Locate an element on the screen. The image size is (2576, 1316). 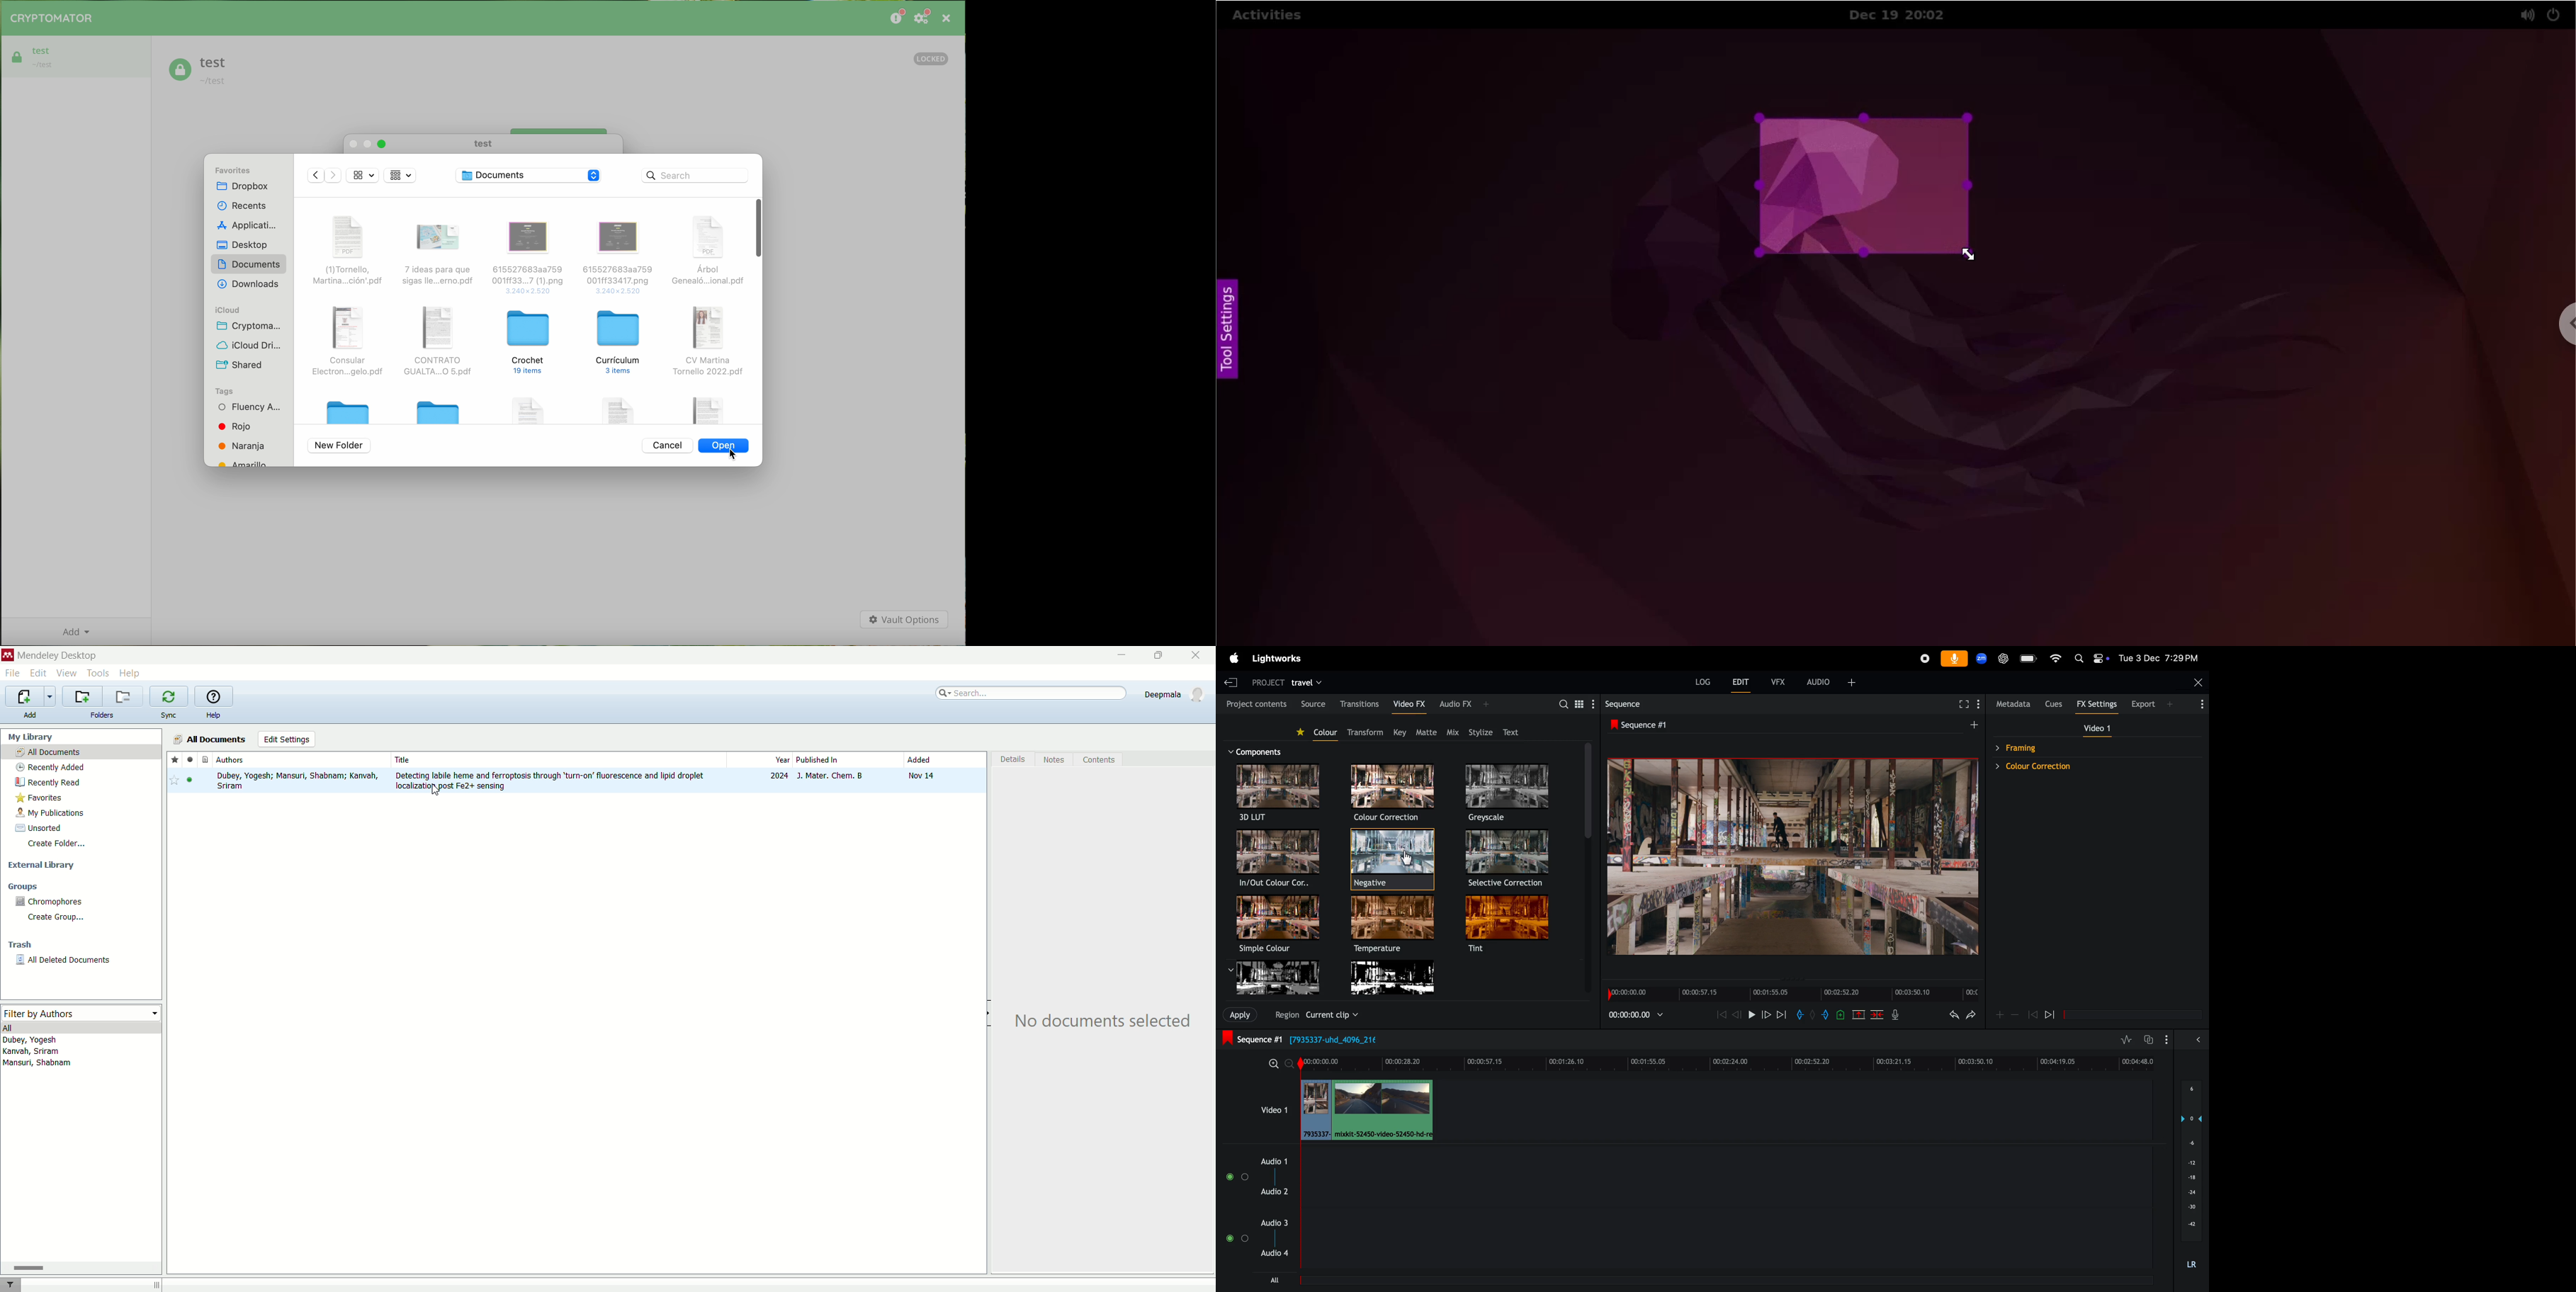
mendeley desktop is located at coordinates (56, 656).